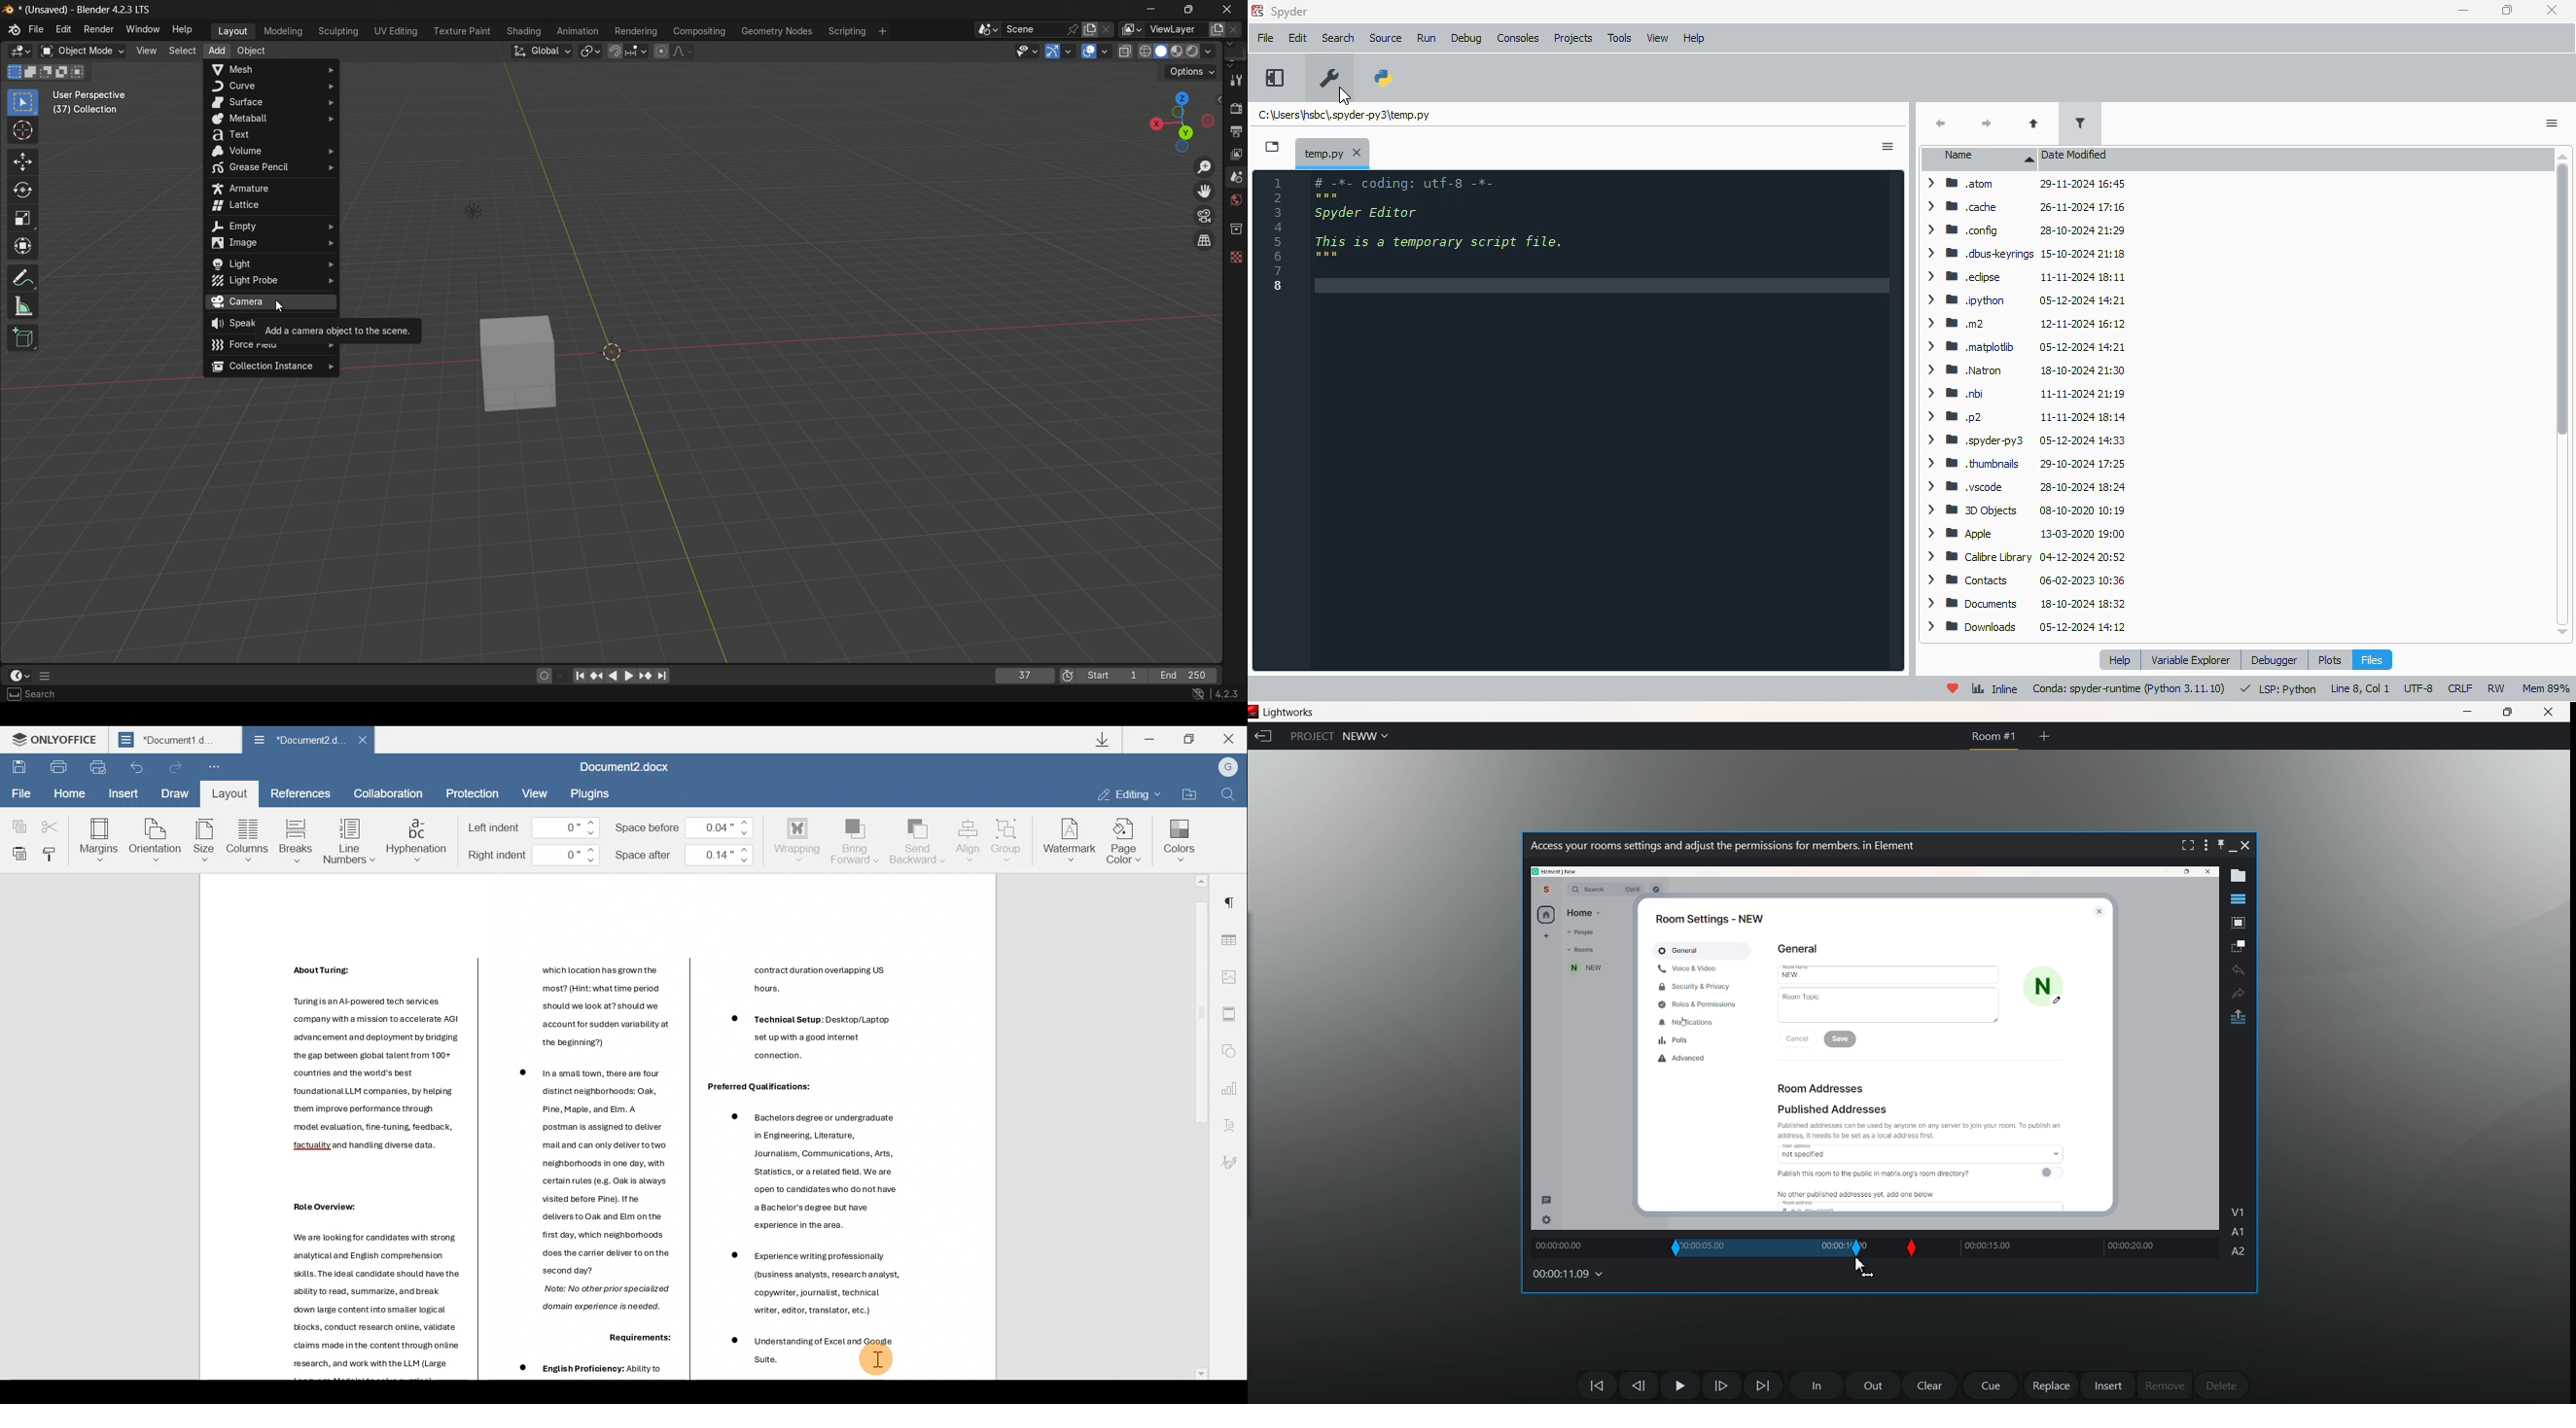 The width and height of the screenshot is (2576, 1428). I want to click on Published Addresses, so click(1830, 1108).